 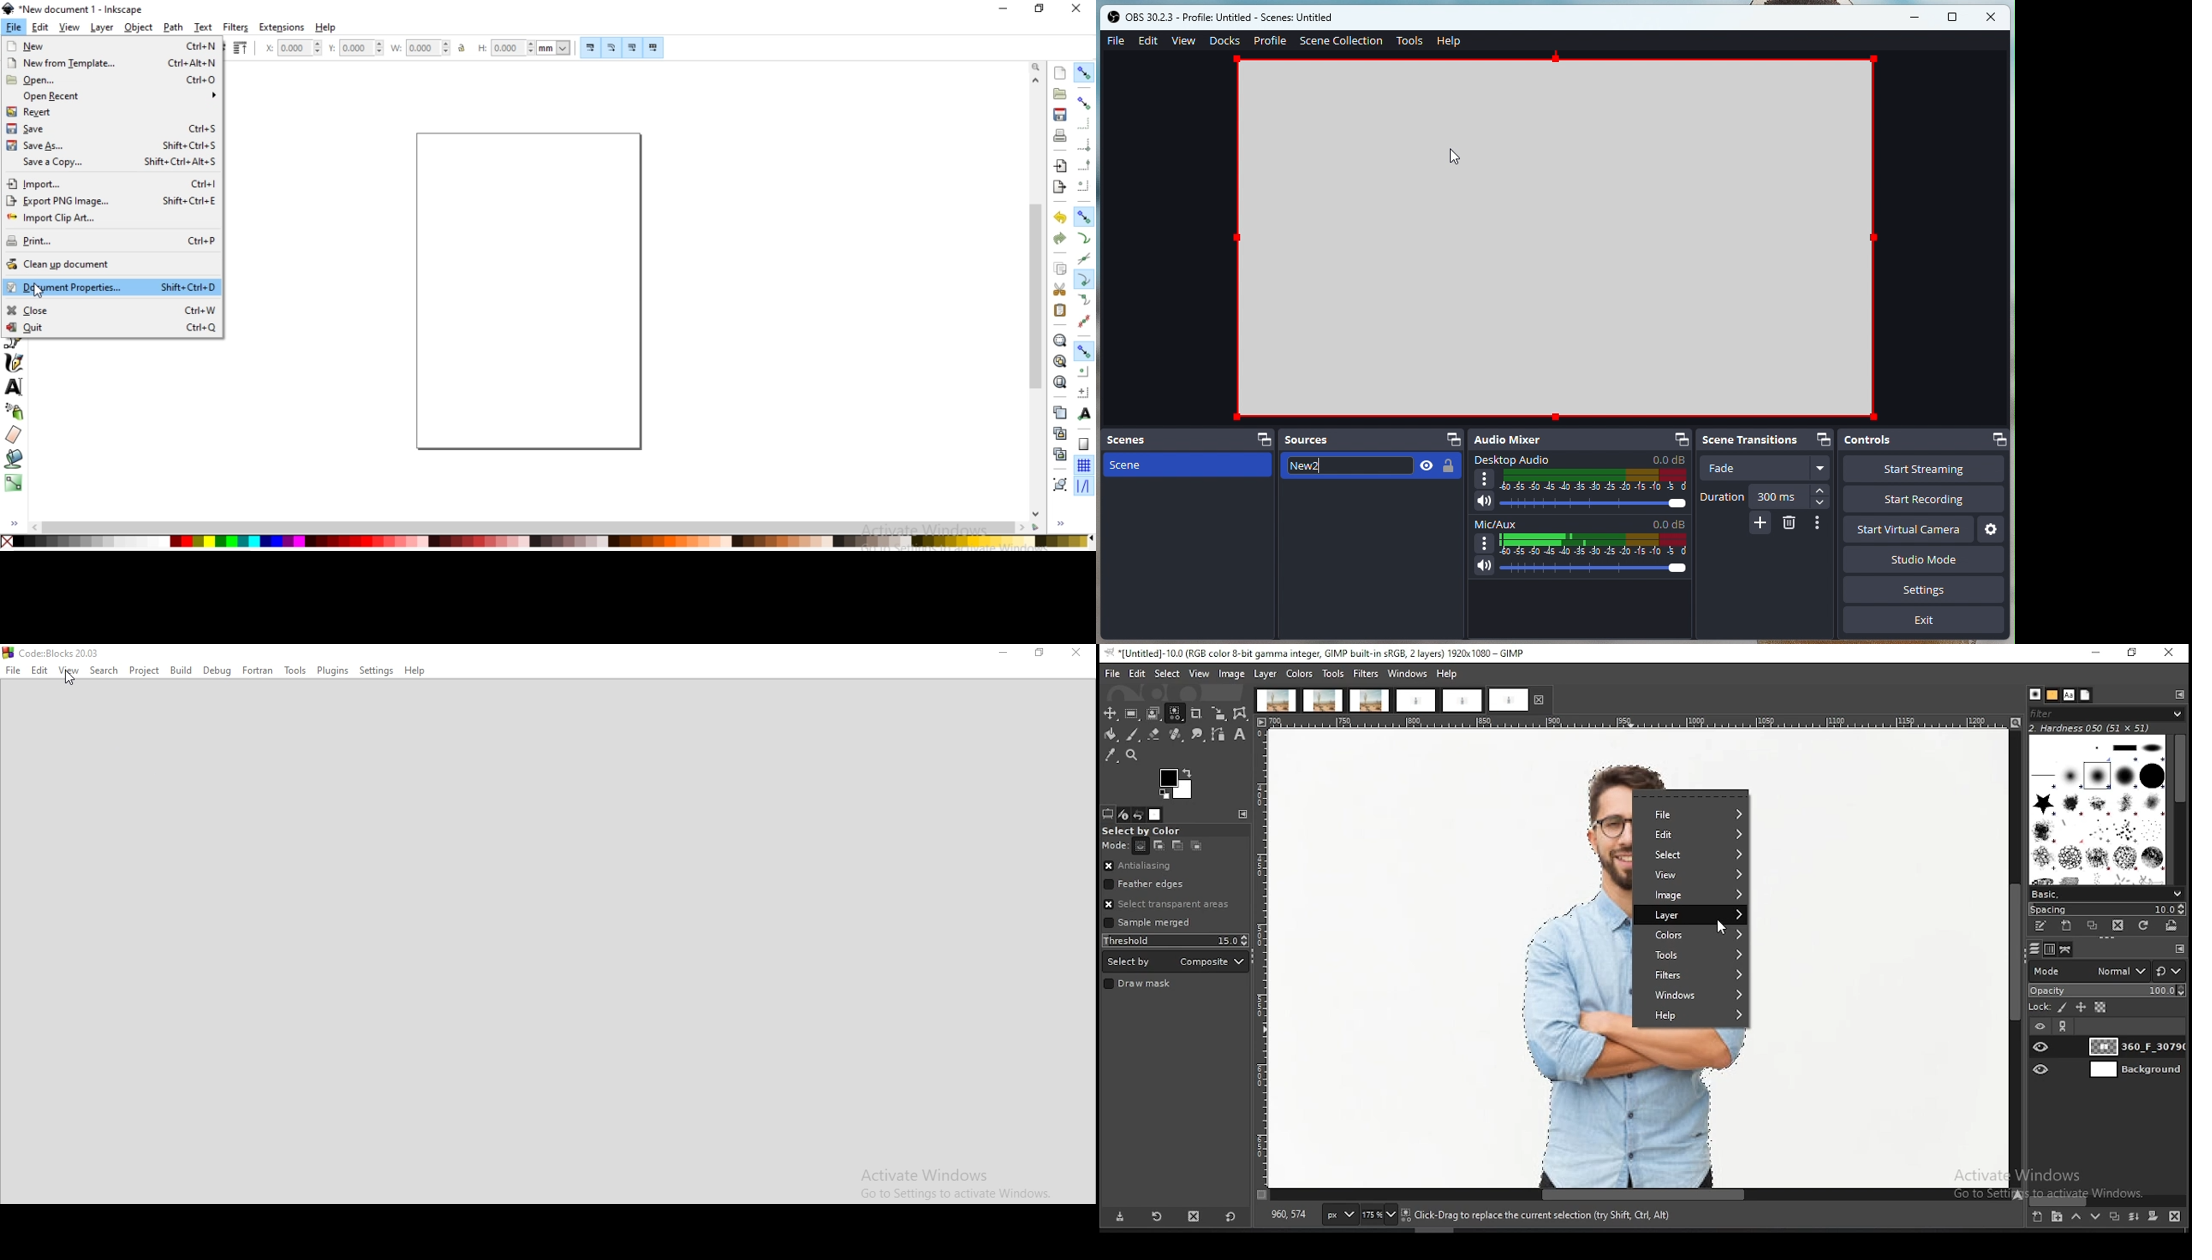 I want to click on View , so click(x=69, y=670).